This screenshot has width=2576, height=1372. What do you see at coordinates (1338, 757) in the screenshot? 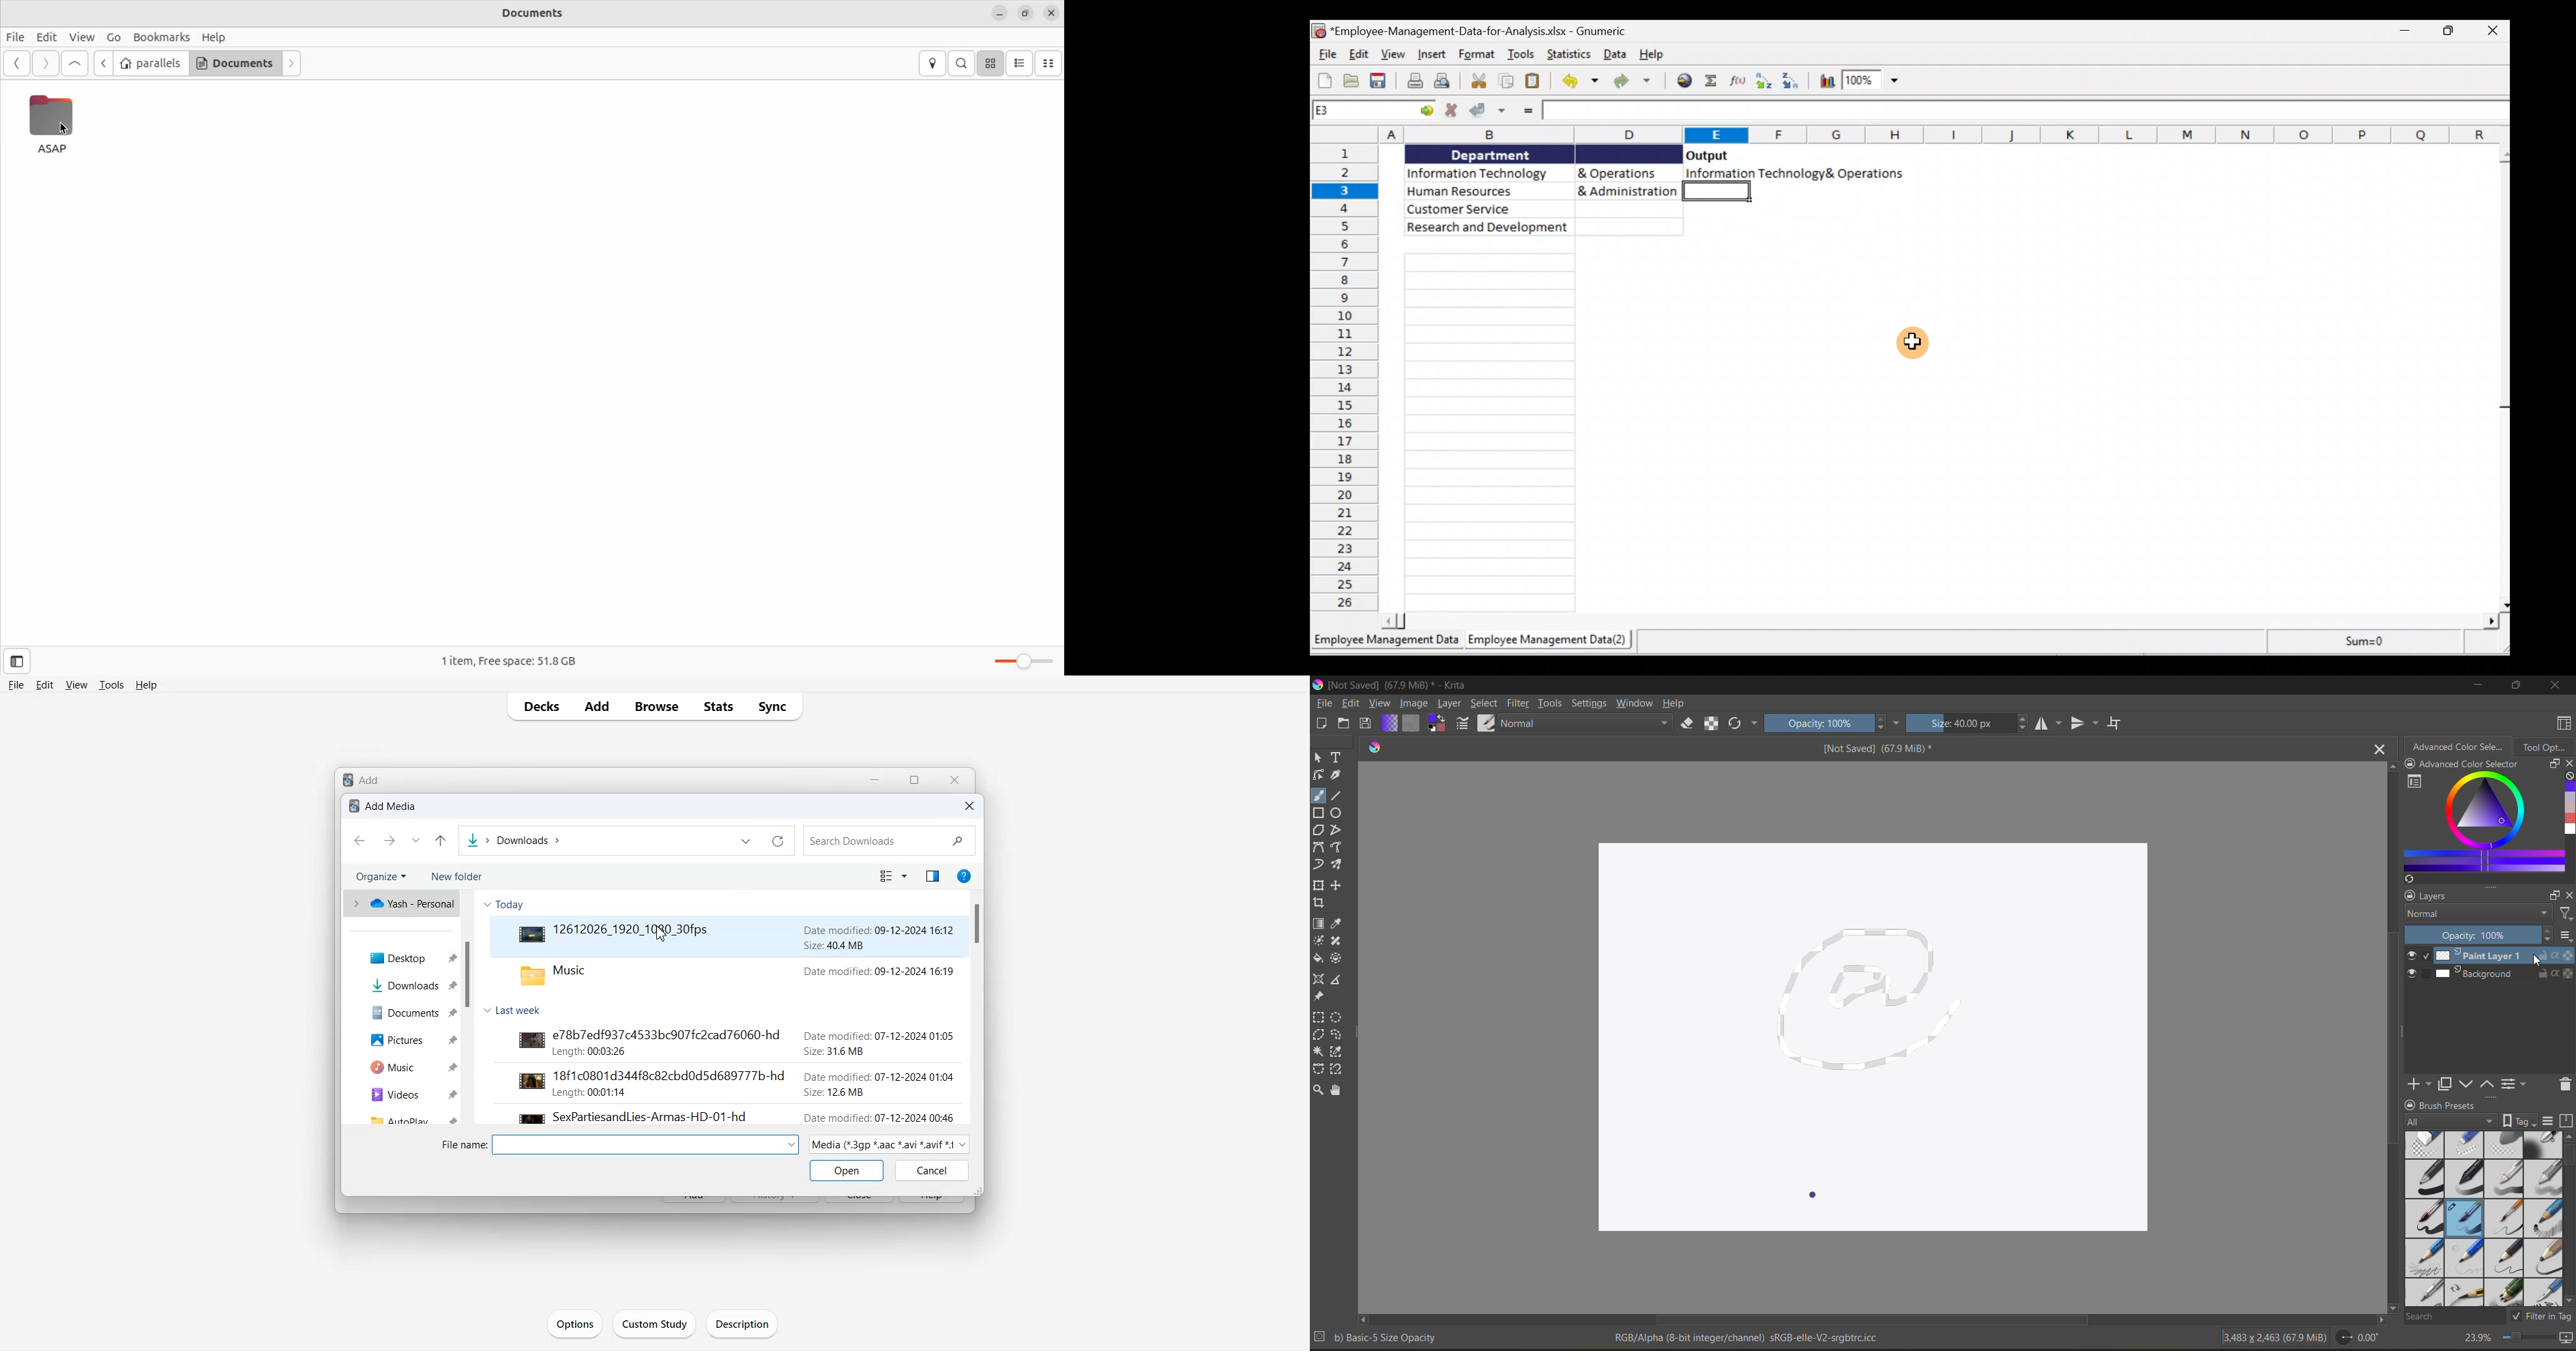
I see `text` at bounding box center [1338, 757].